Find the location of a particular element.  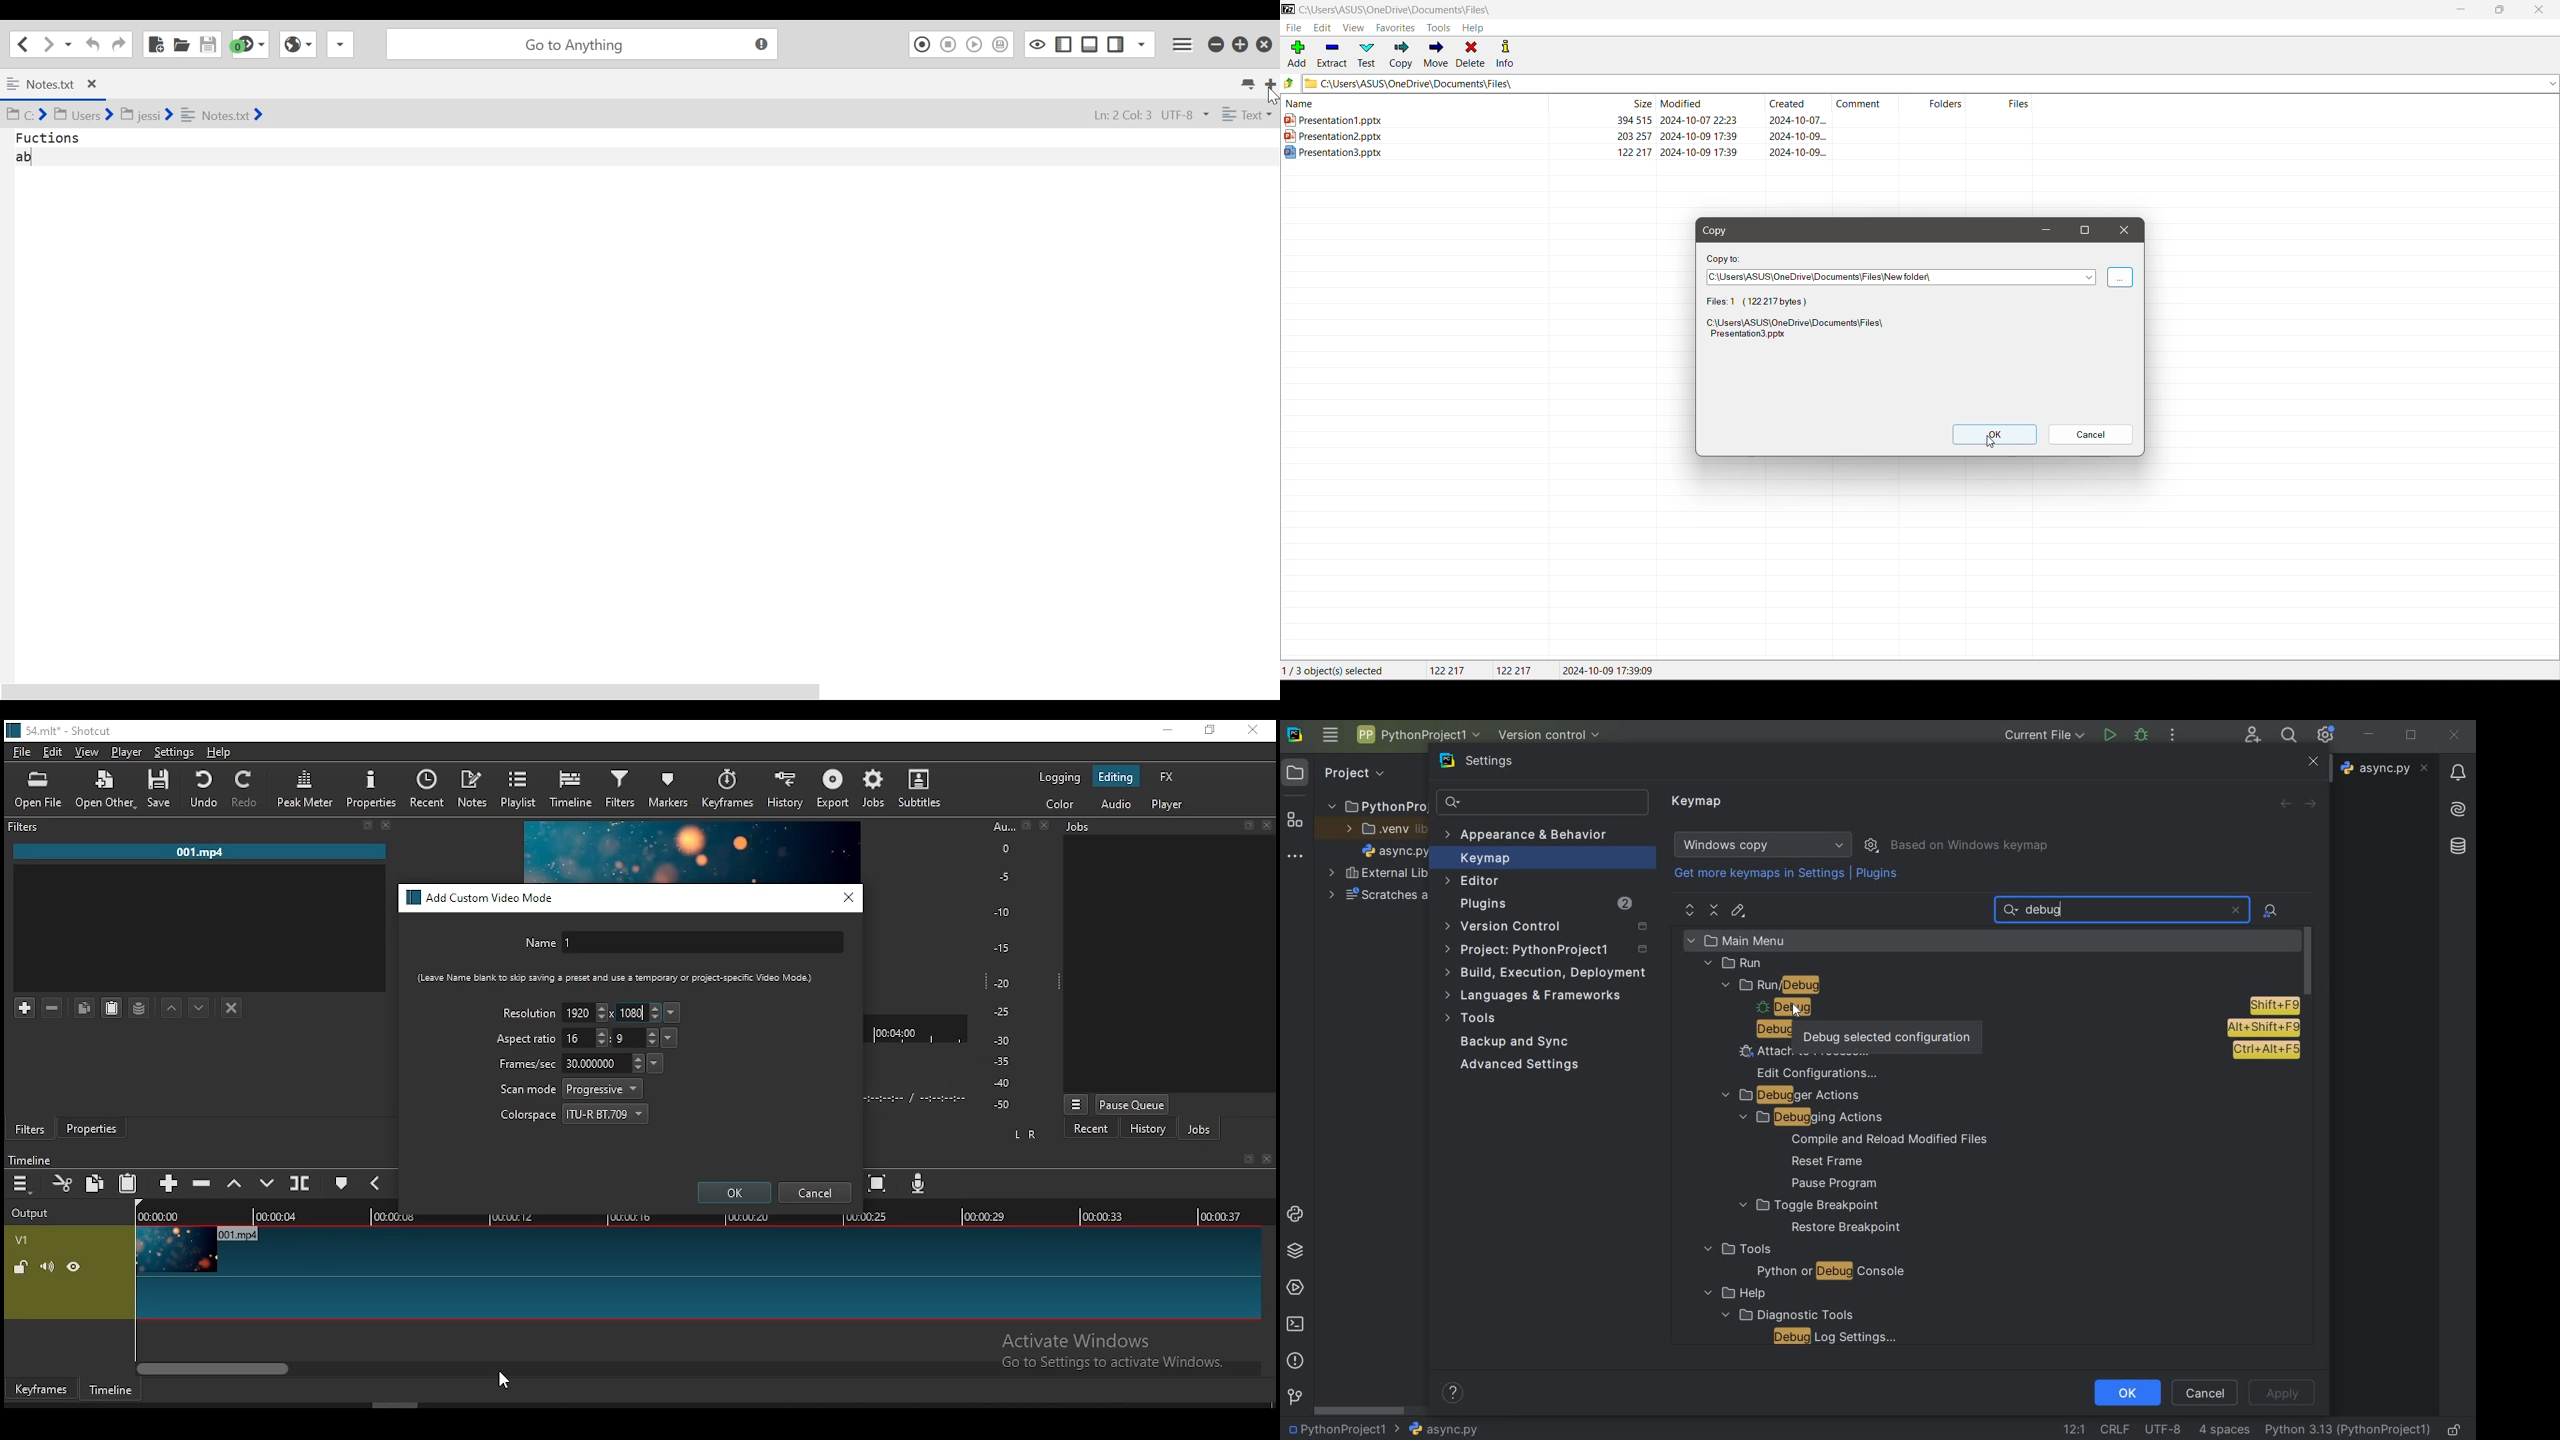

record audio is located at coordinates (919, 1183).